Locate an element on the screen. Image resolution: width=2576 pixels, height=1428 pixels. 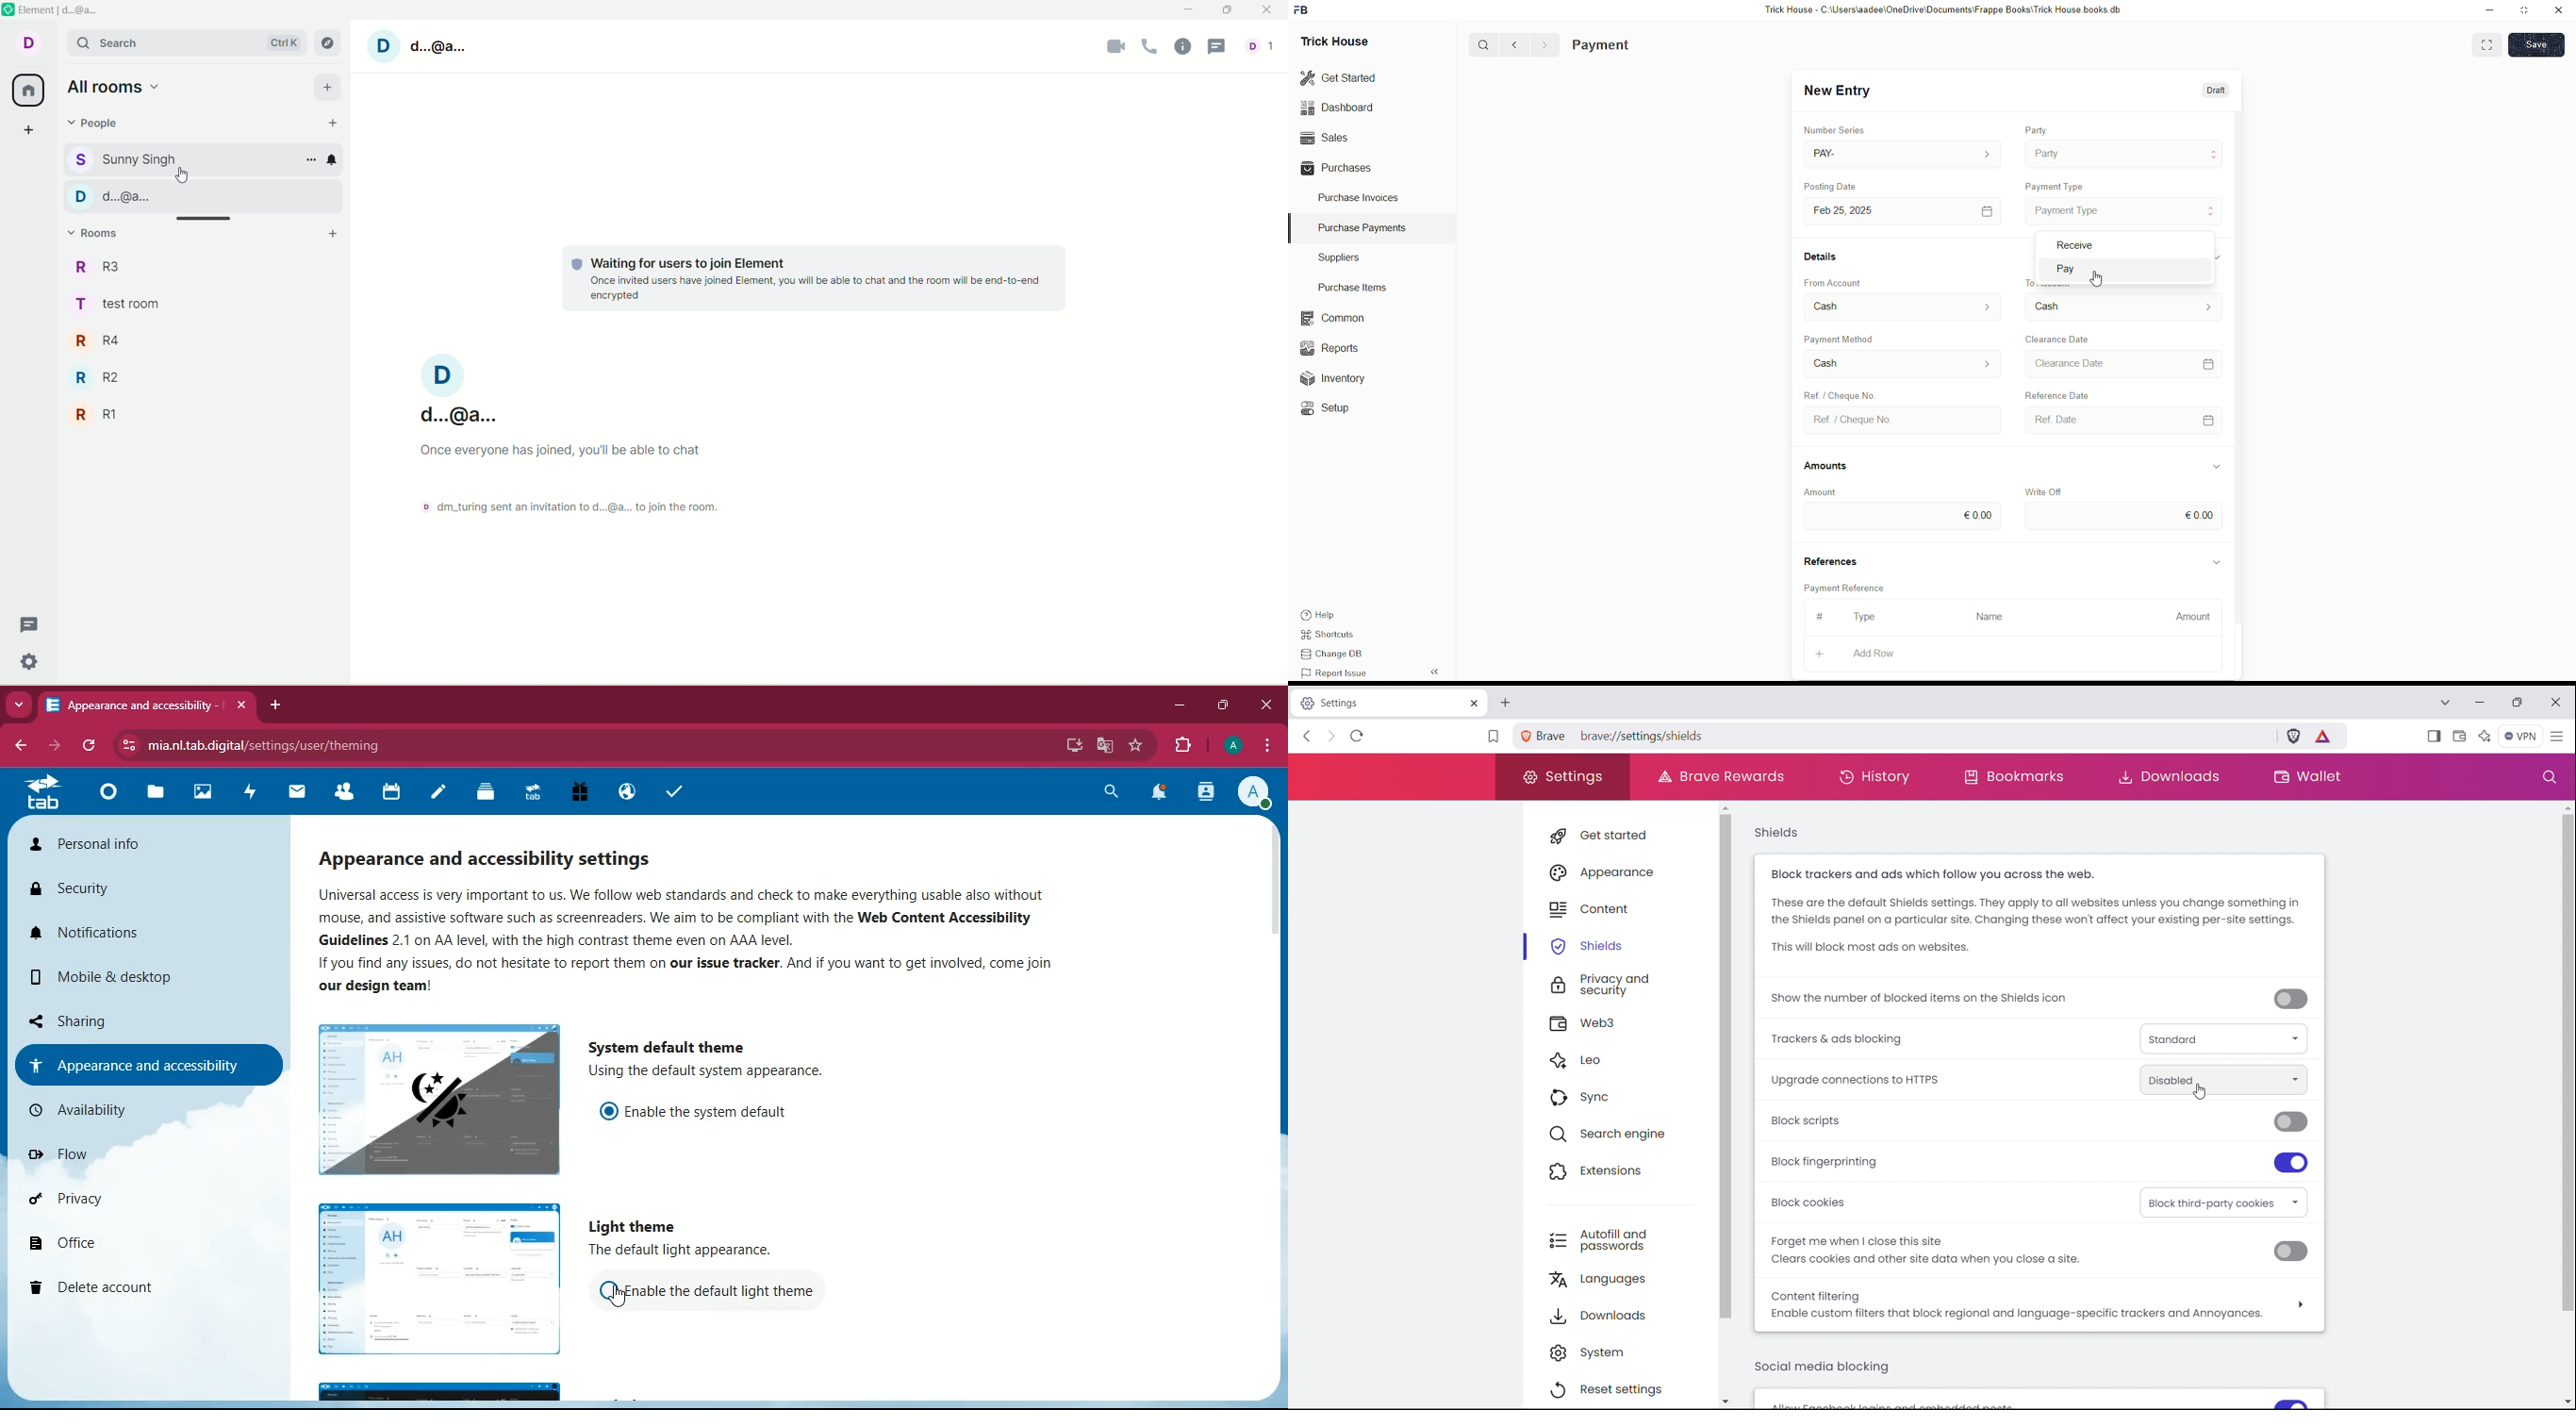
images is located at coordinates (202, 794).